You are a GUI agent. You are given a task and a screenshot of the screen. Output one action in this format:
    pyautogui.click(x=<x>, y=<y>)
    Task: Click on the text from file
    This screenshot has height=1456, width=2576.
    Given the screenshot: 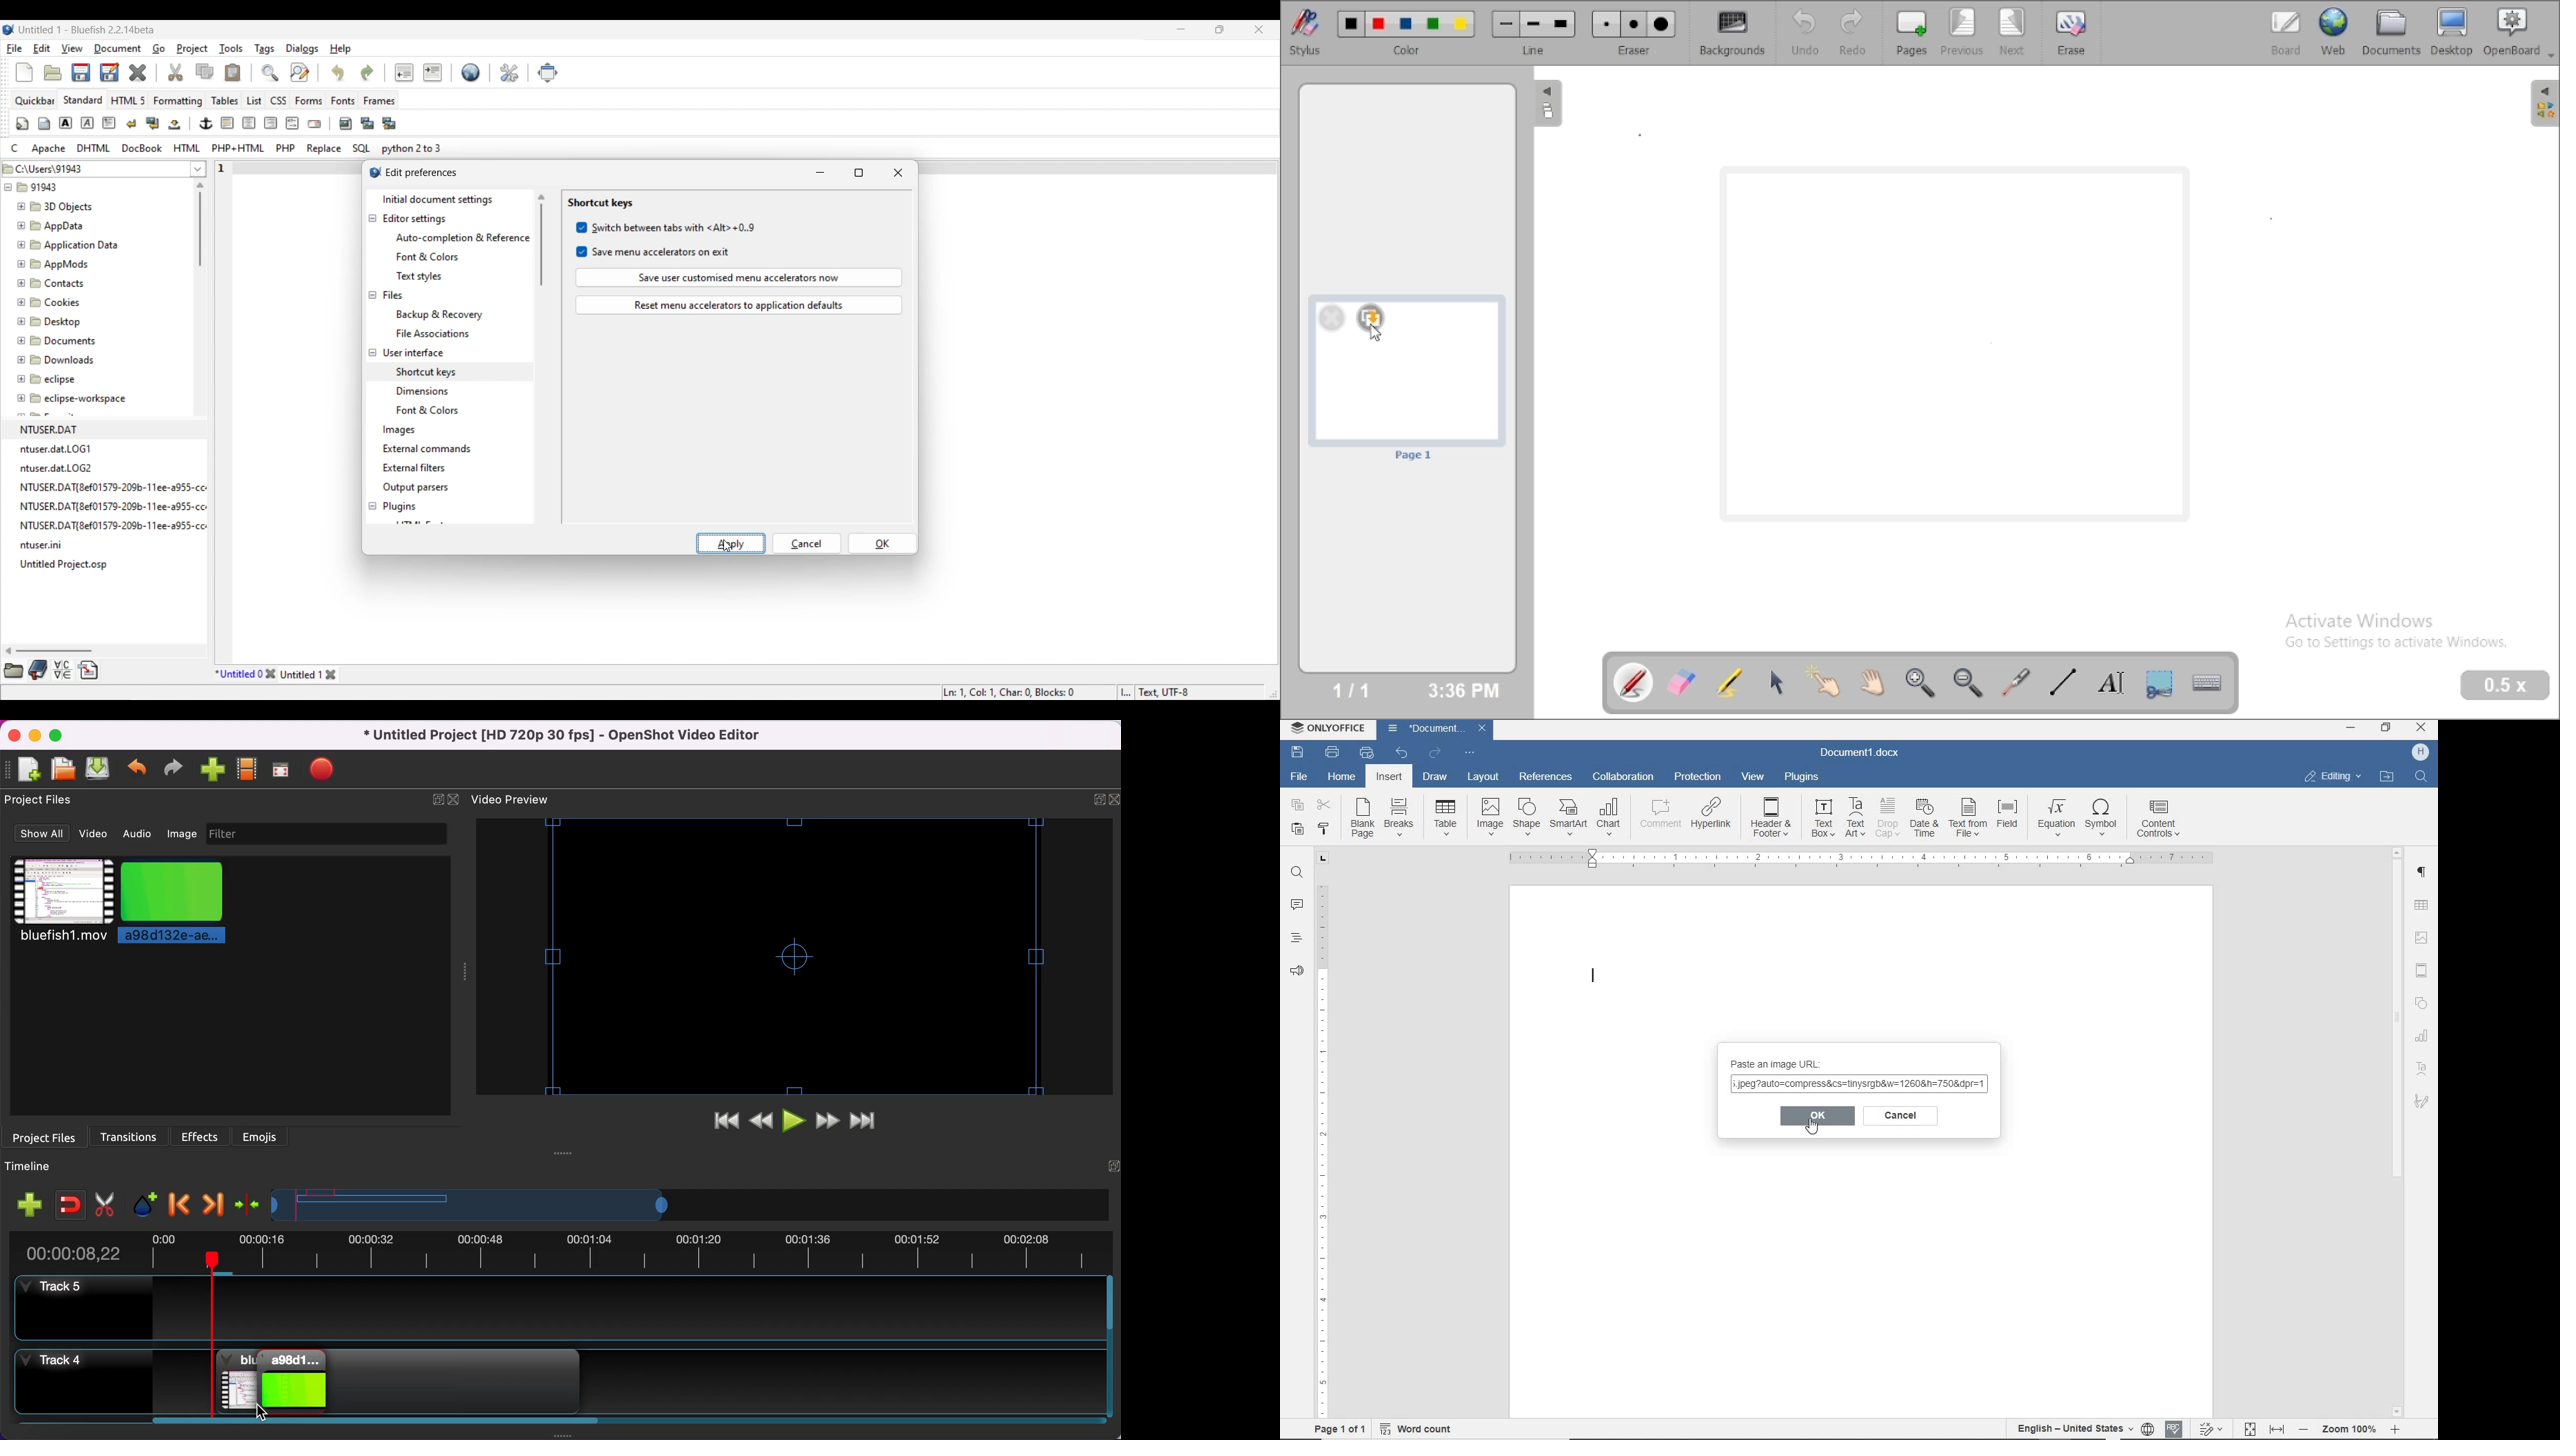 What is the action you would take?
    pyautogui.click(x=1969, y=817)
    